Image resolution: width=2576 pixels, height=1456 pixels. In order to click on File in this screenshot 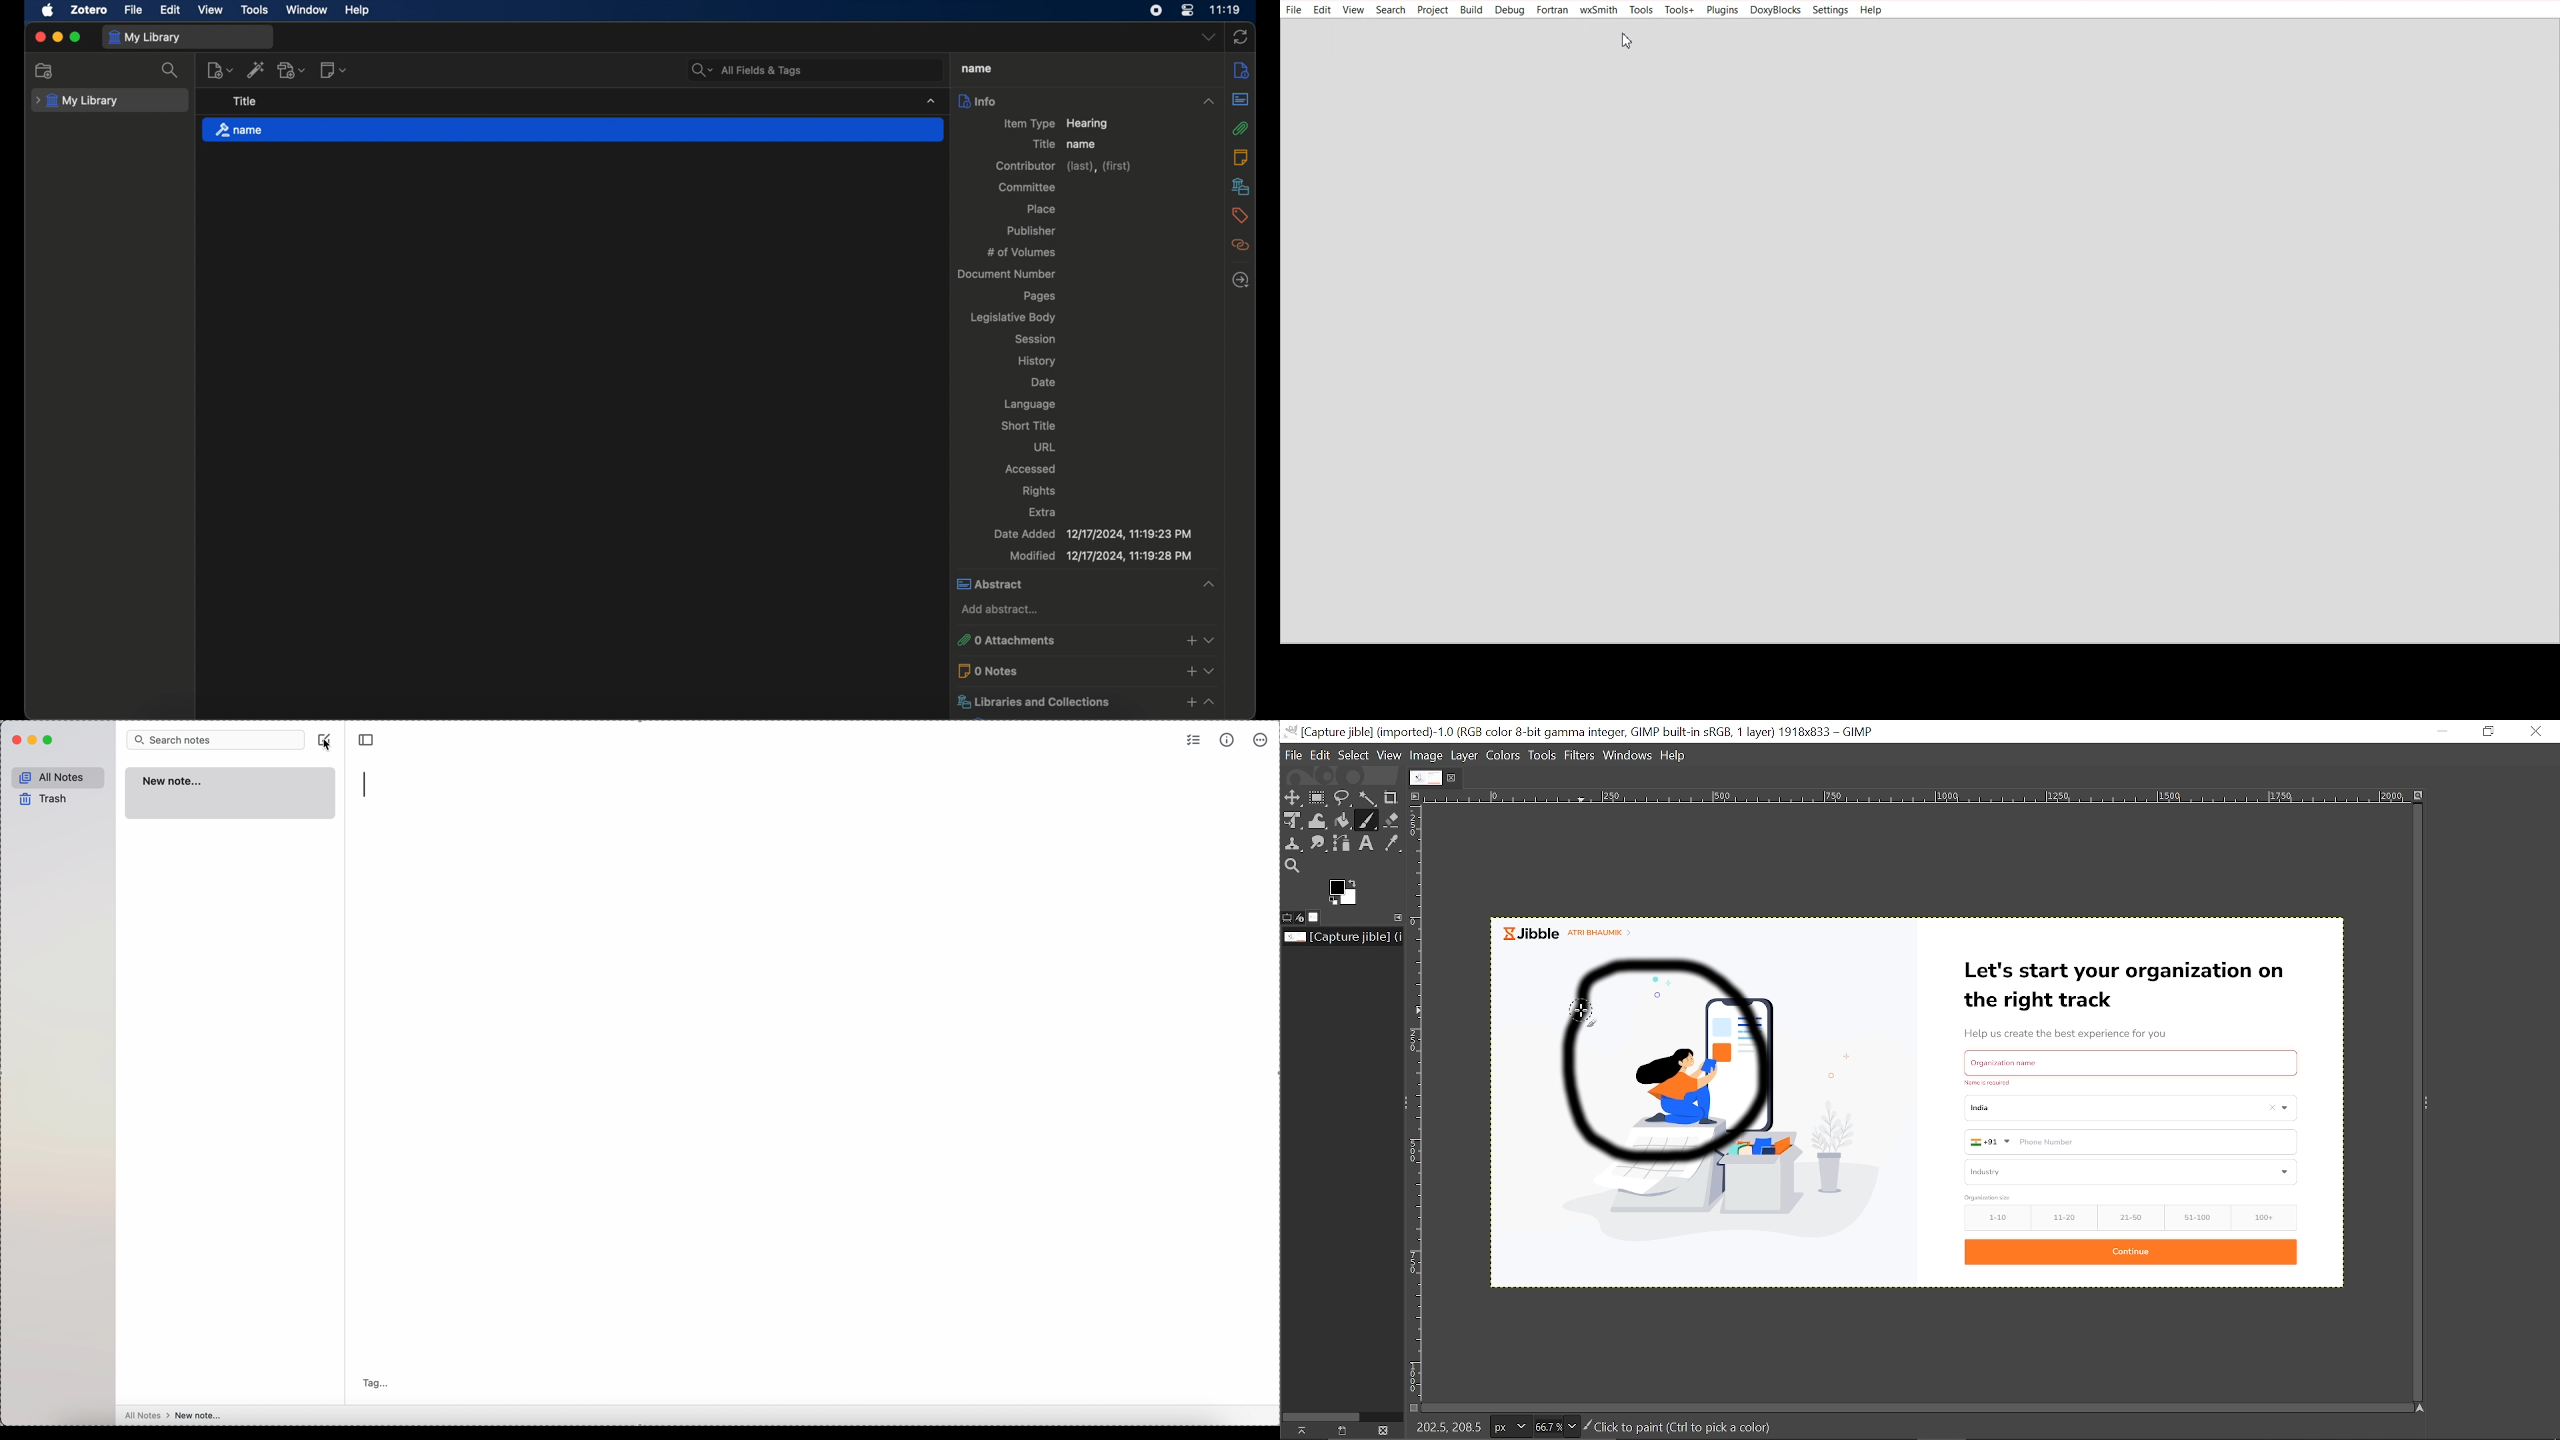, I will do `click(1295, 10)`.